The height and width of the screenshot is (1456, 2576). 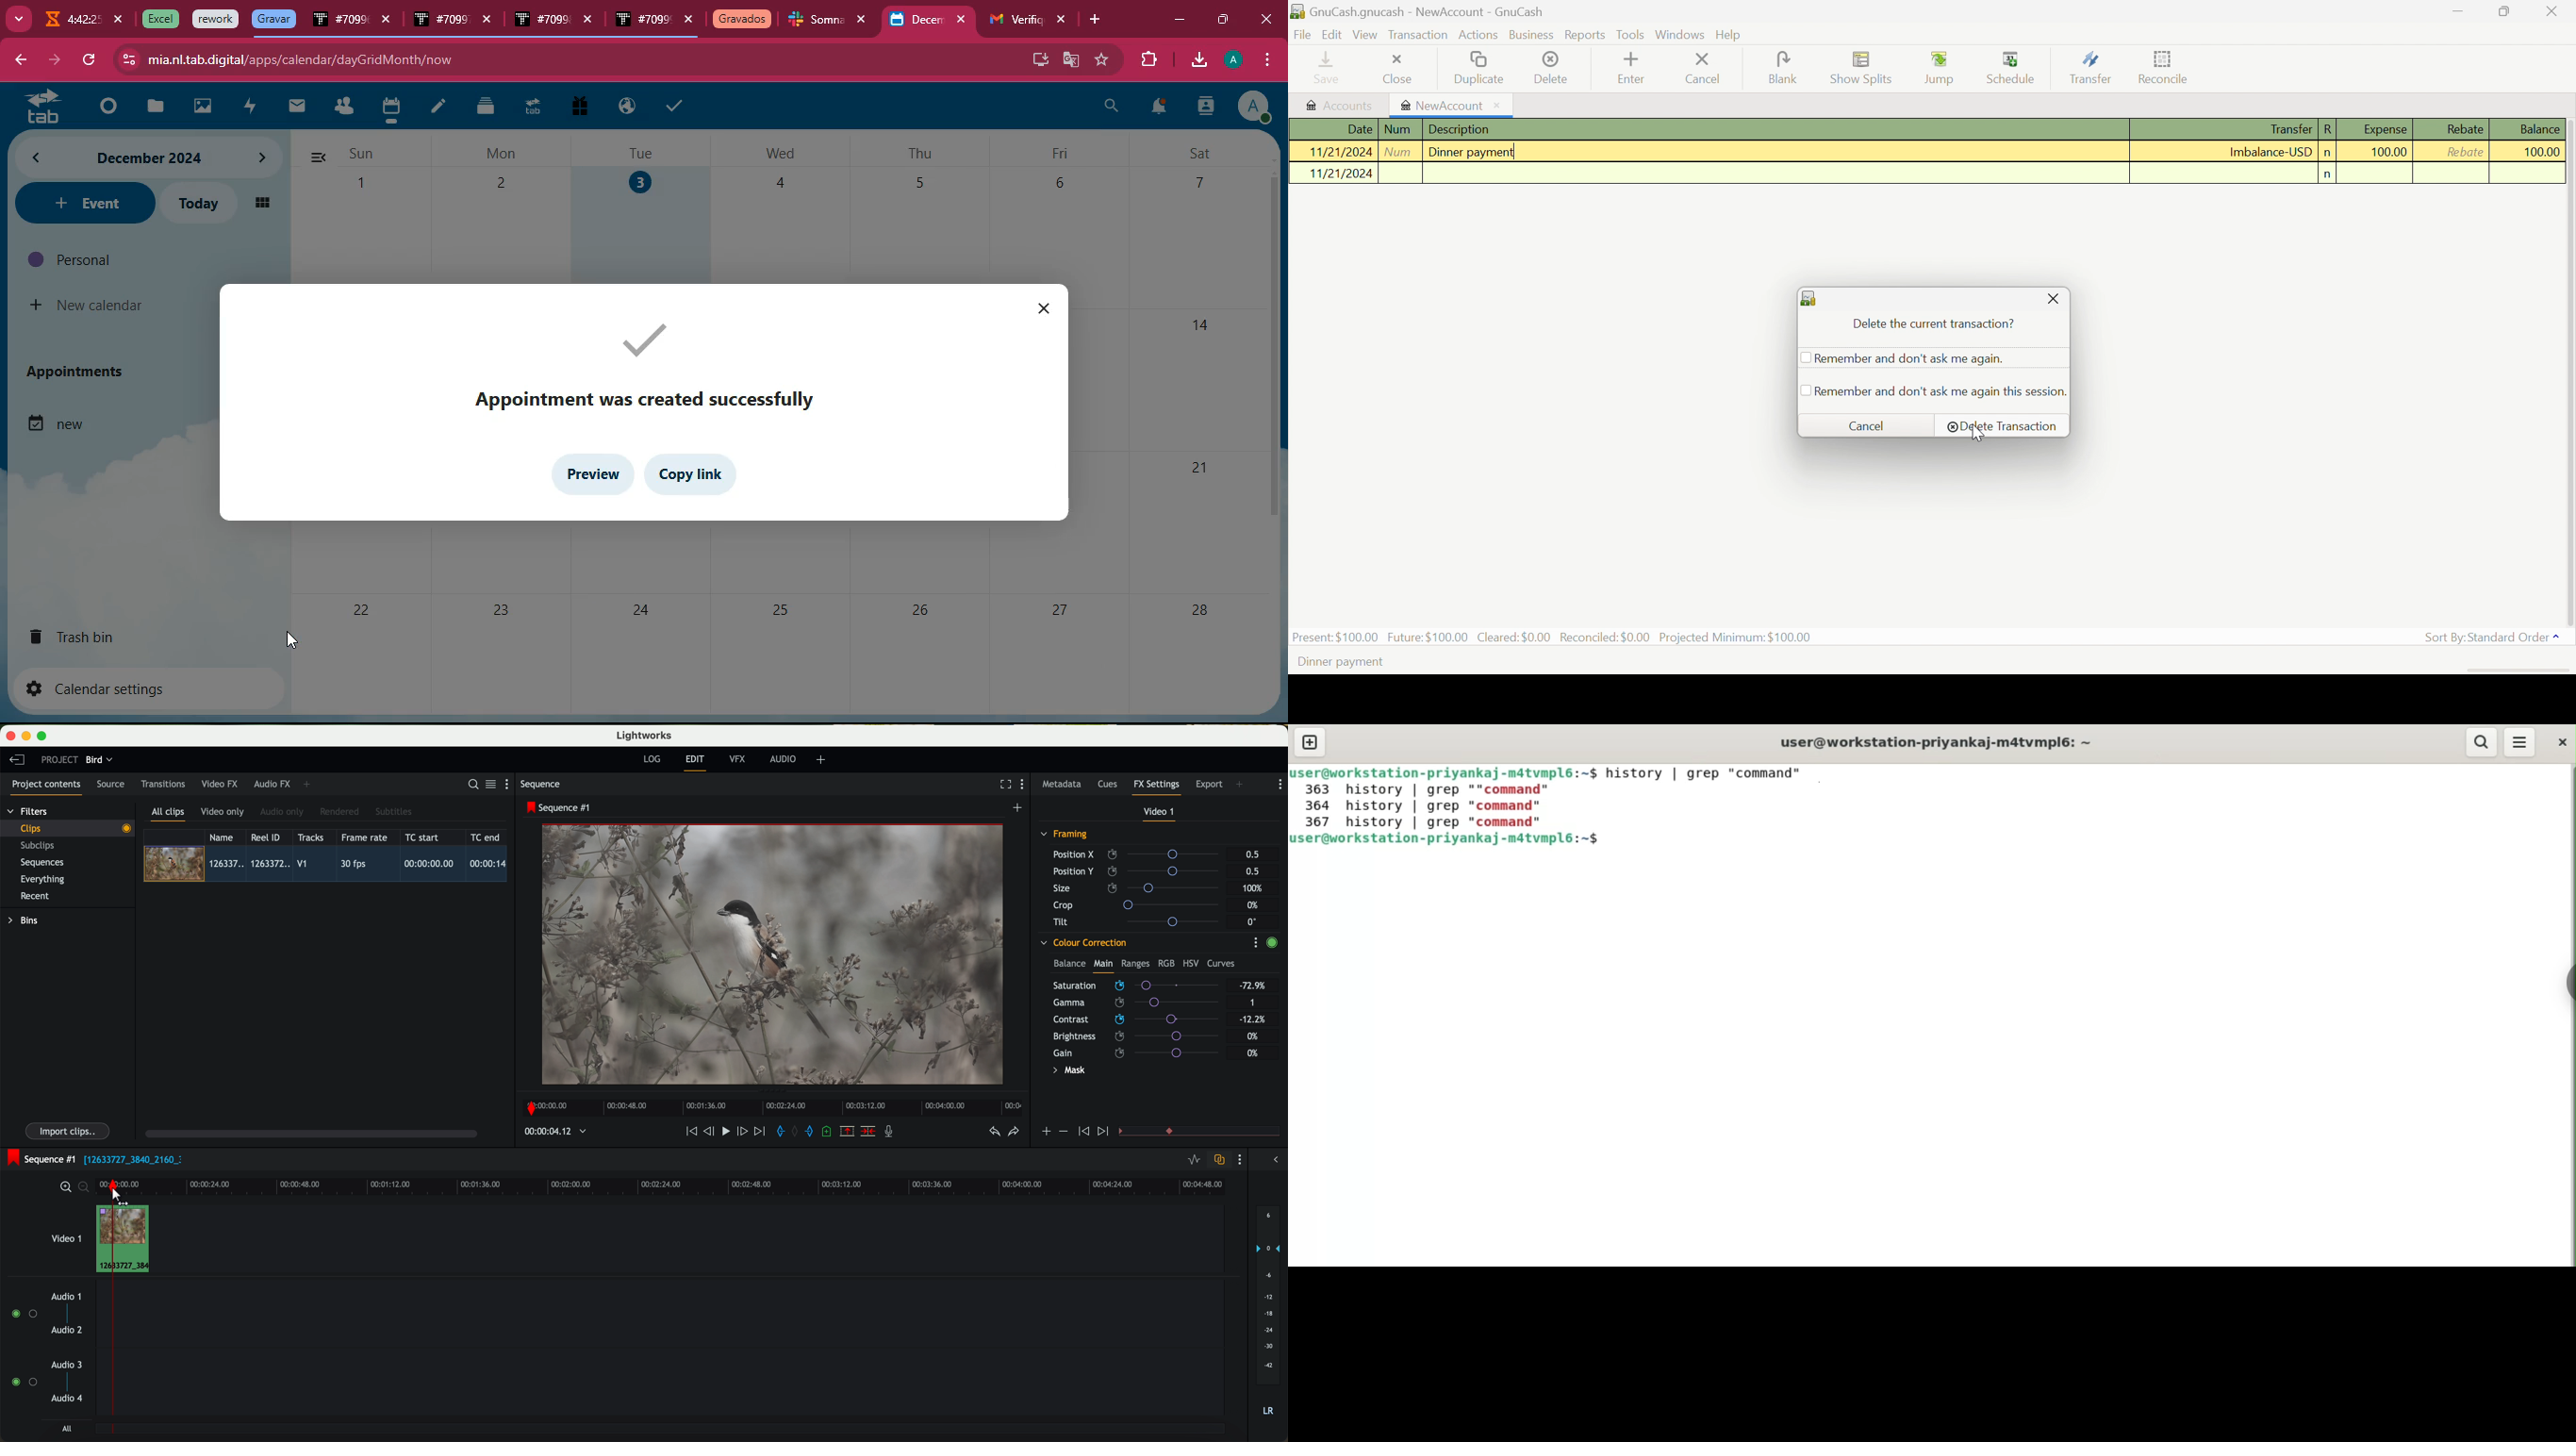 What do you see at coordinates (1269, 1314) in the screenshot?
I see `audio output level (d/B)` at bounding box center [1269, 1314].